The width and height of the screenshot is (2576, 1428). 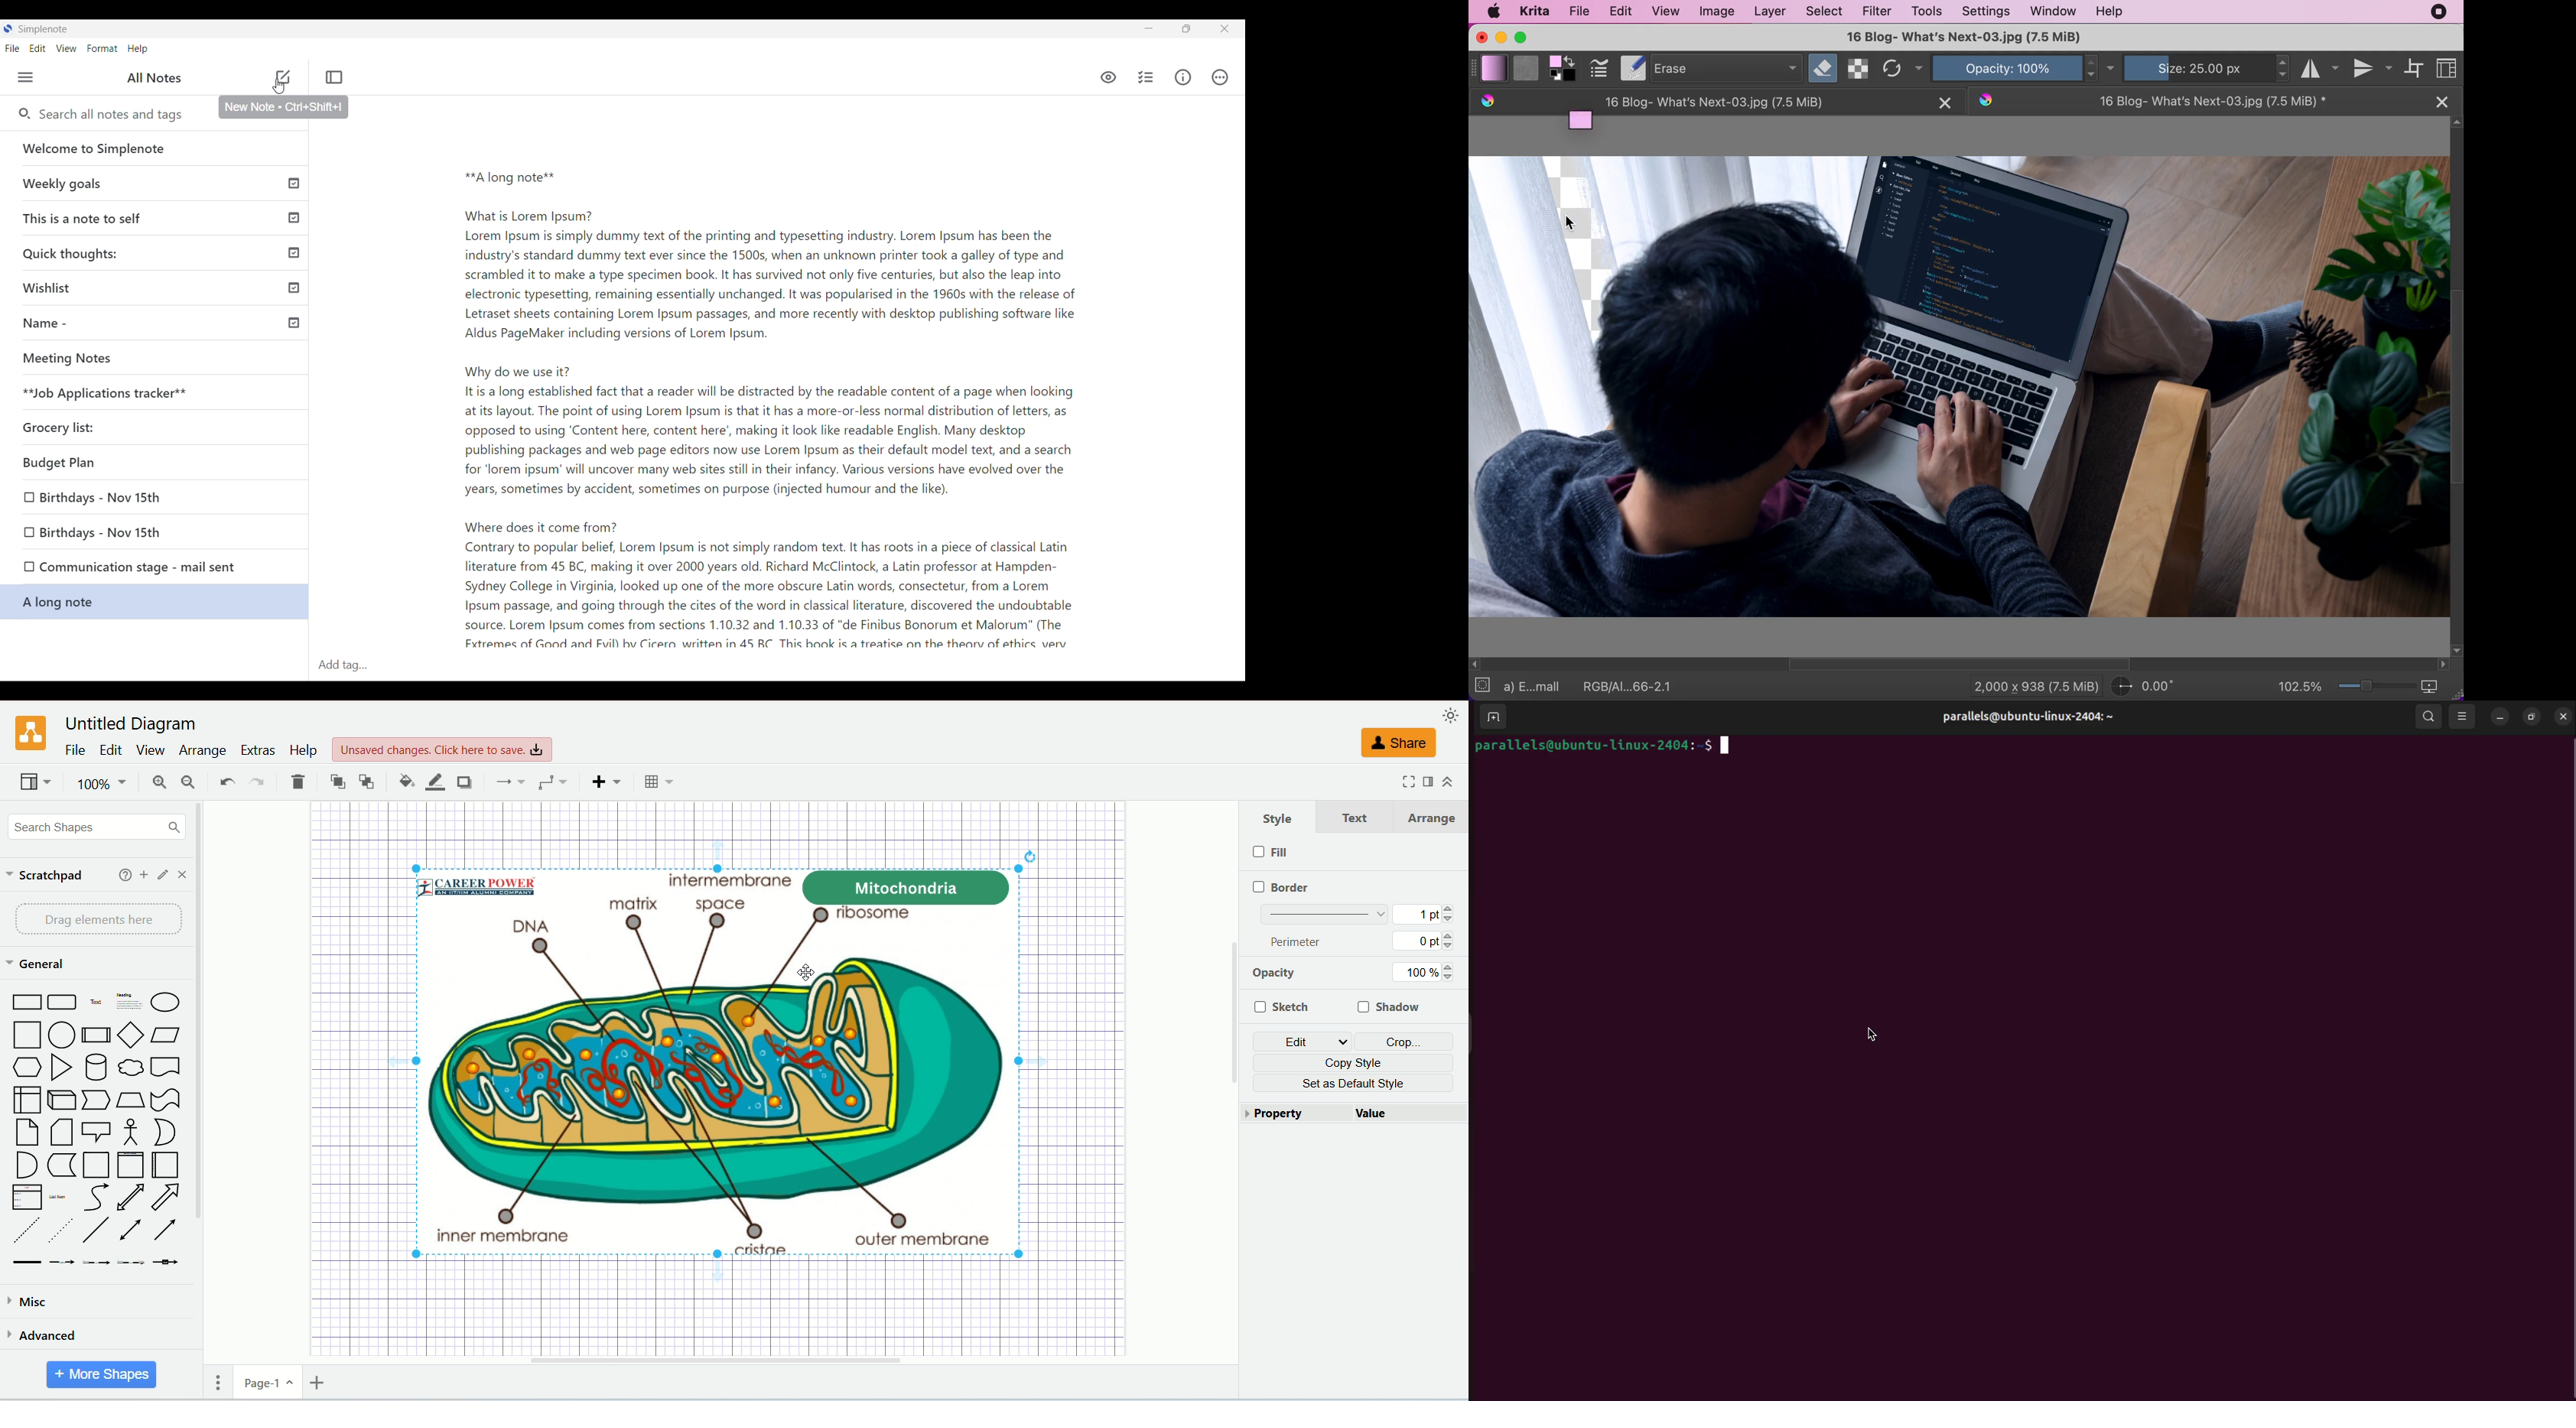 What do you see at coordinates (31, 734) in the screenshot?
I see `logo` at bounding box center [31, 734].